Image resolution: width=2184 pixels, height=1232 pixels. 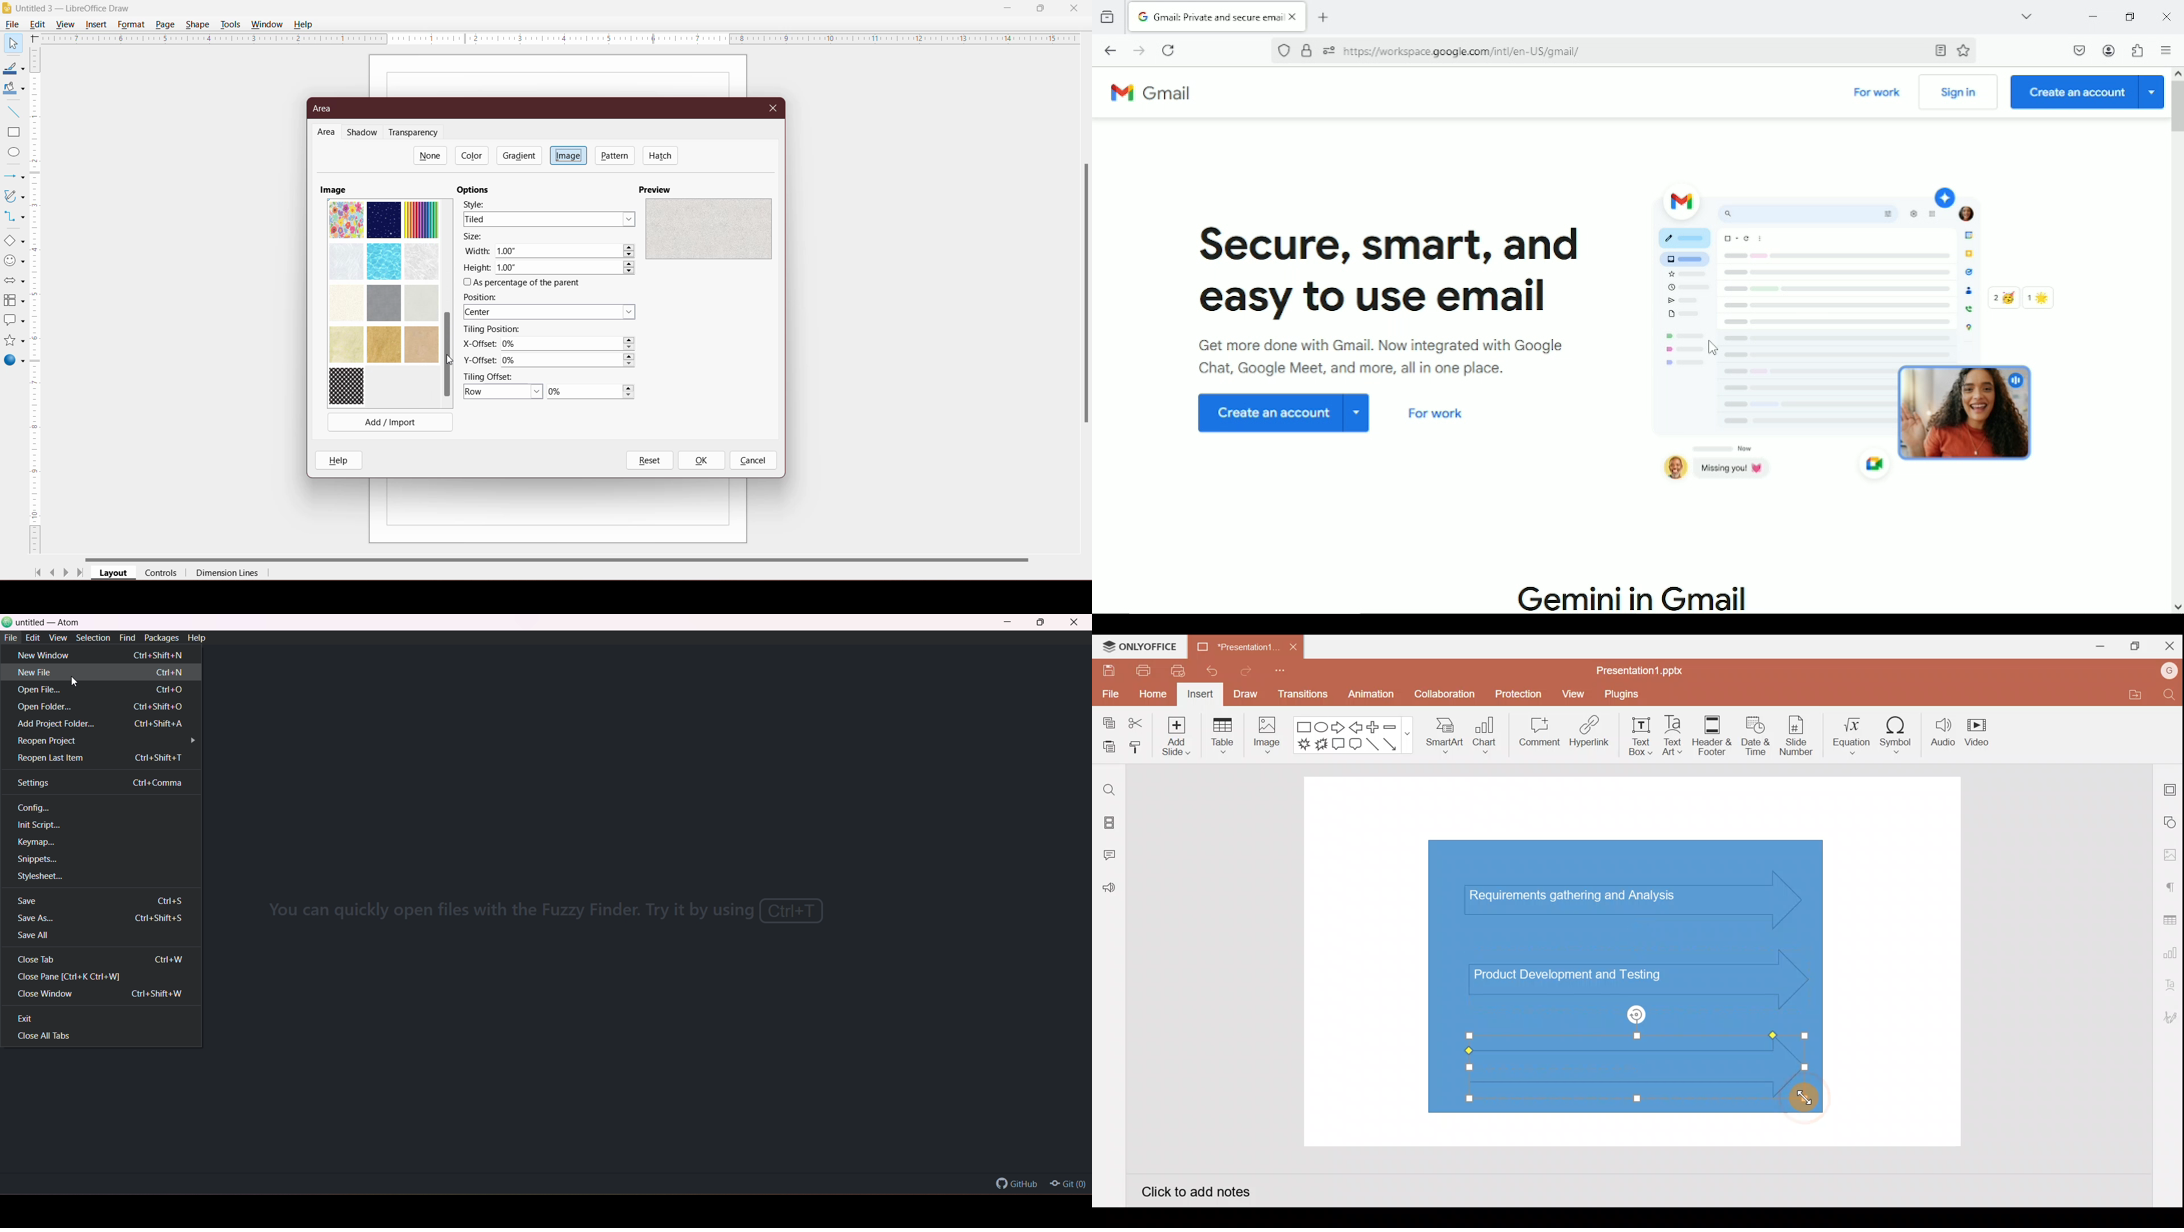 What do you see at coordinates (102, 723) in the screenshot?
I see `Add Project Folder... Ctrl+Shift+A` at bounding box center [102, 723].